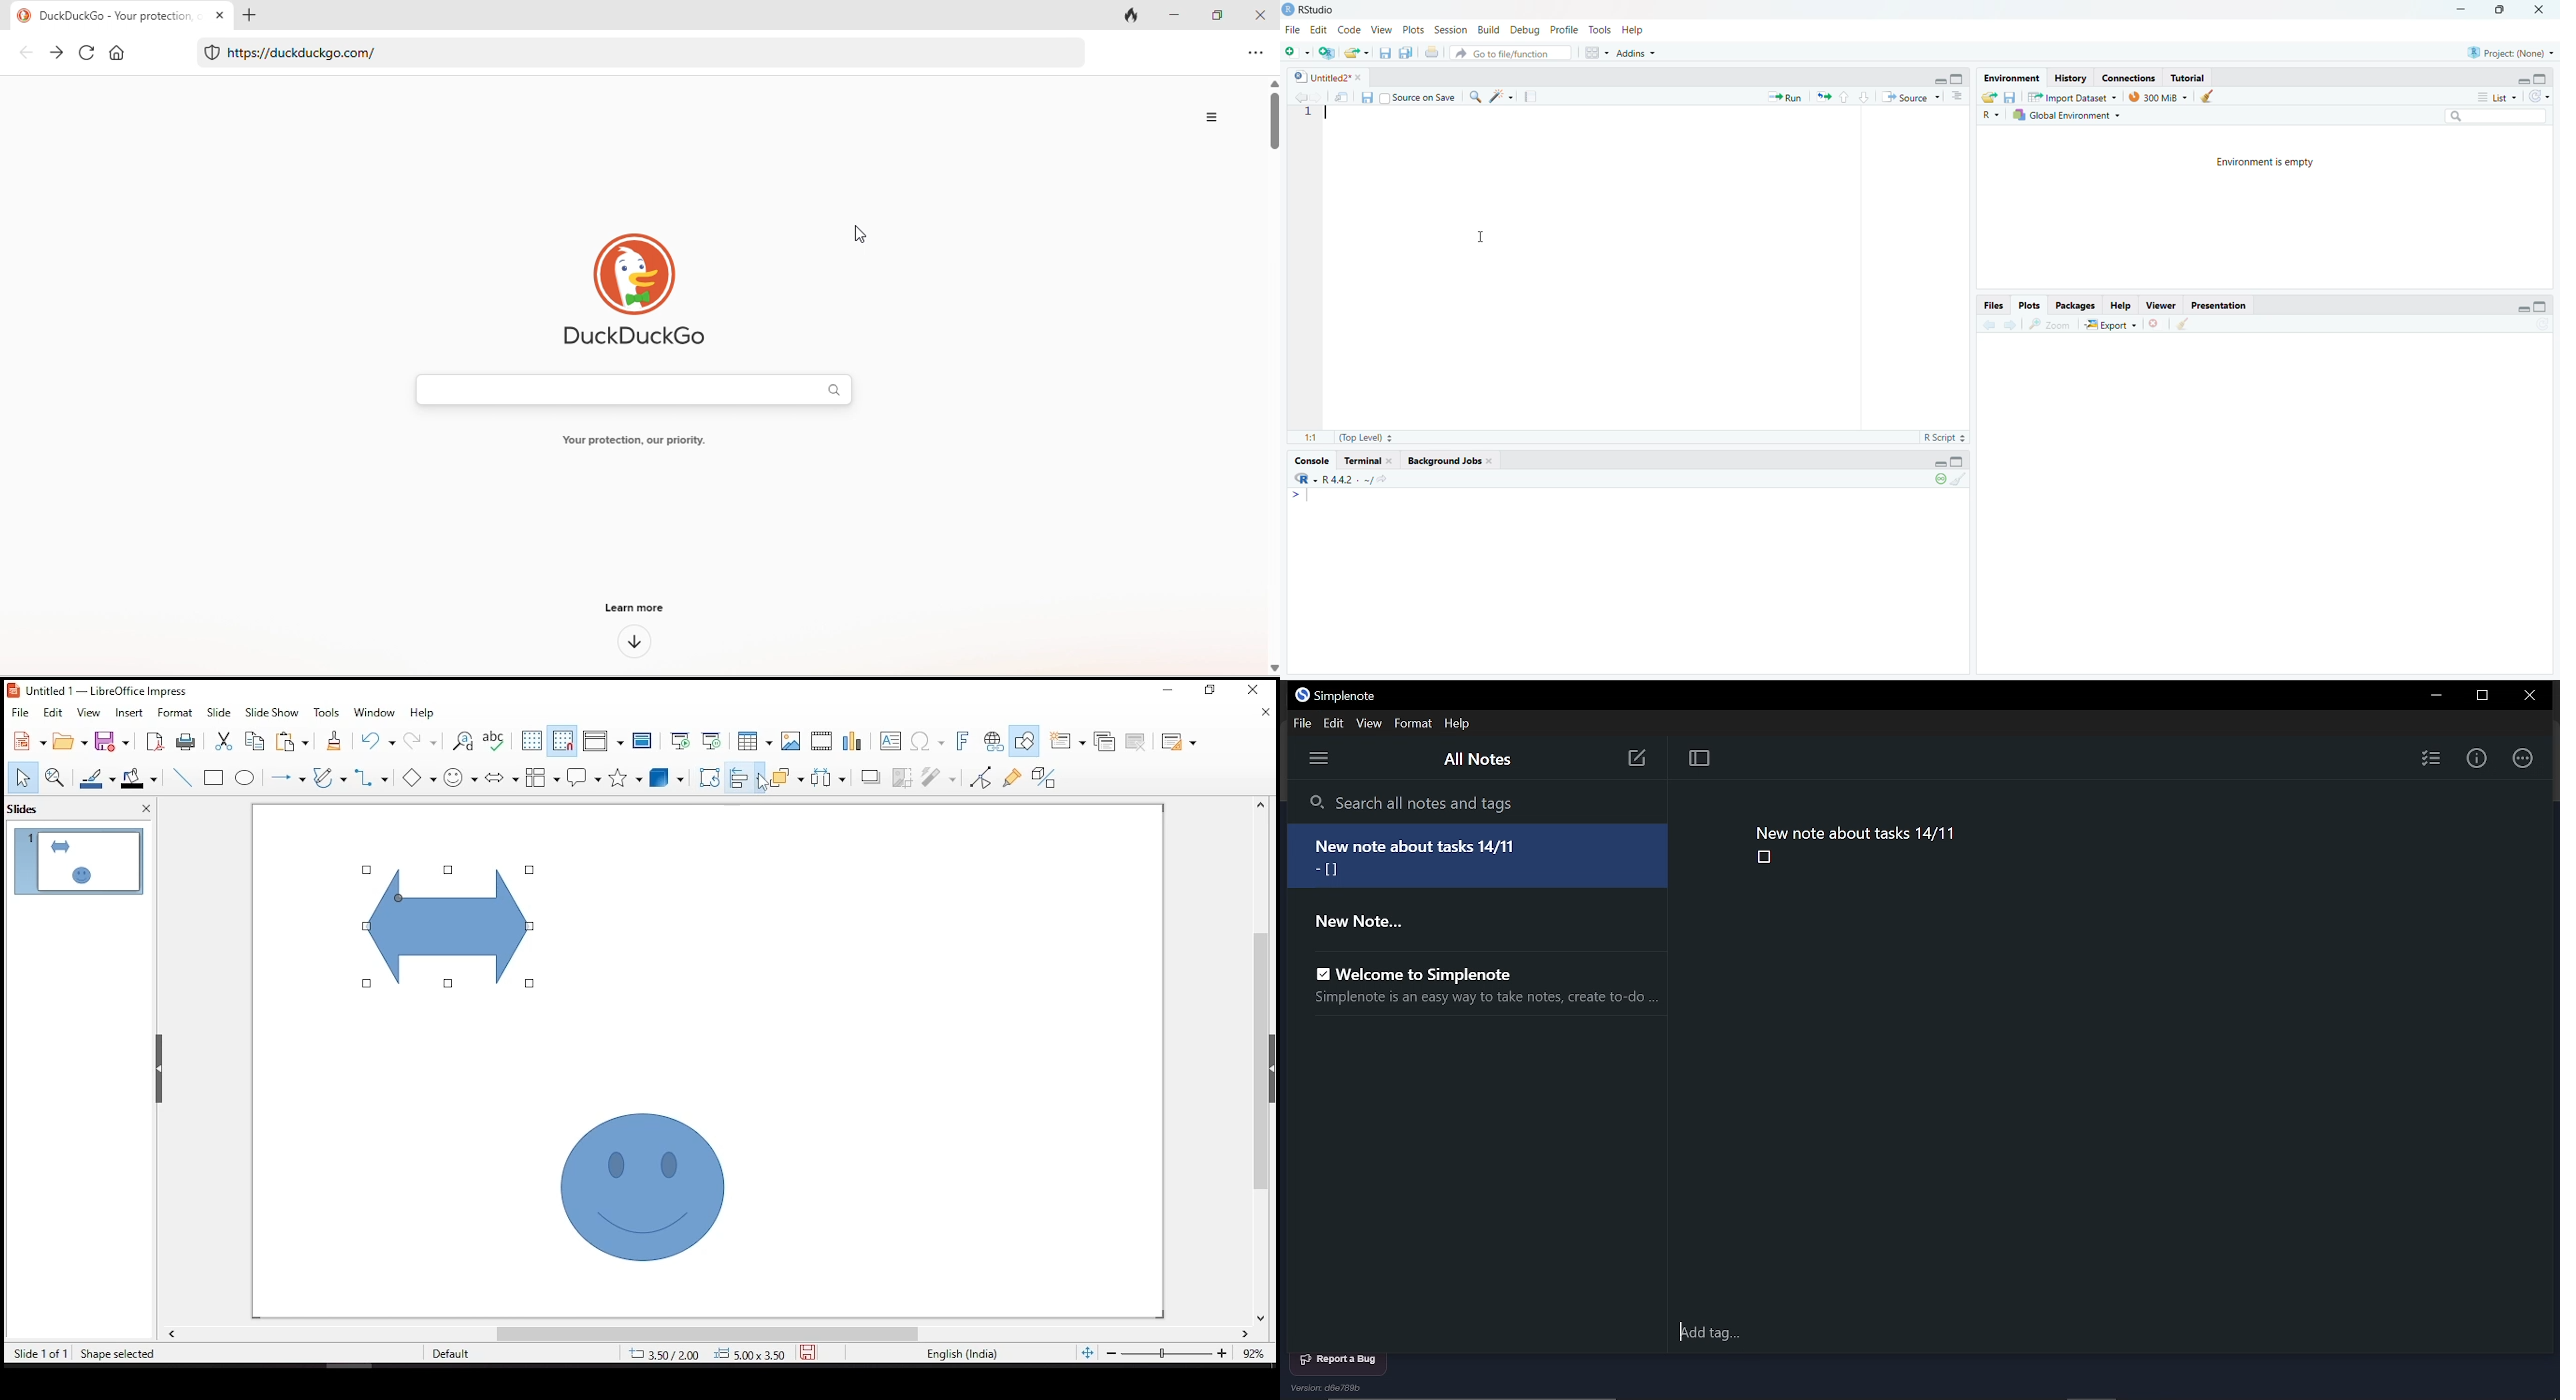  What do you see at coordinates (1911, 98) in the screenshot?
I see `Source ` at bounding box center [1911, 98].